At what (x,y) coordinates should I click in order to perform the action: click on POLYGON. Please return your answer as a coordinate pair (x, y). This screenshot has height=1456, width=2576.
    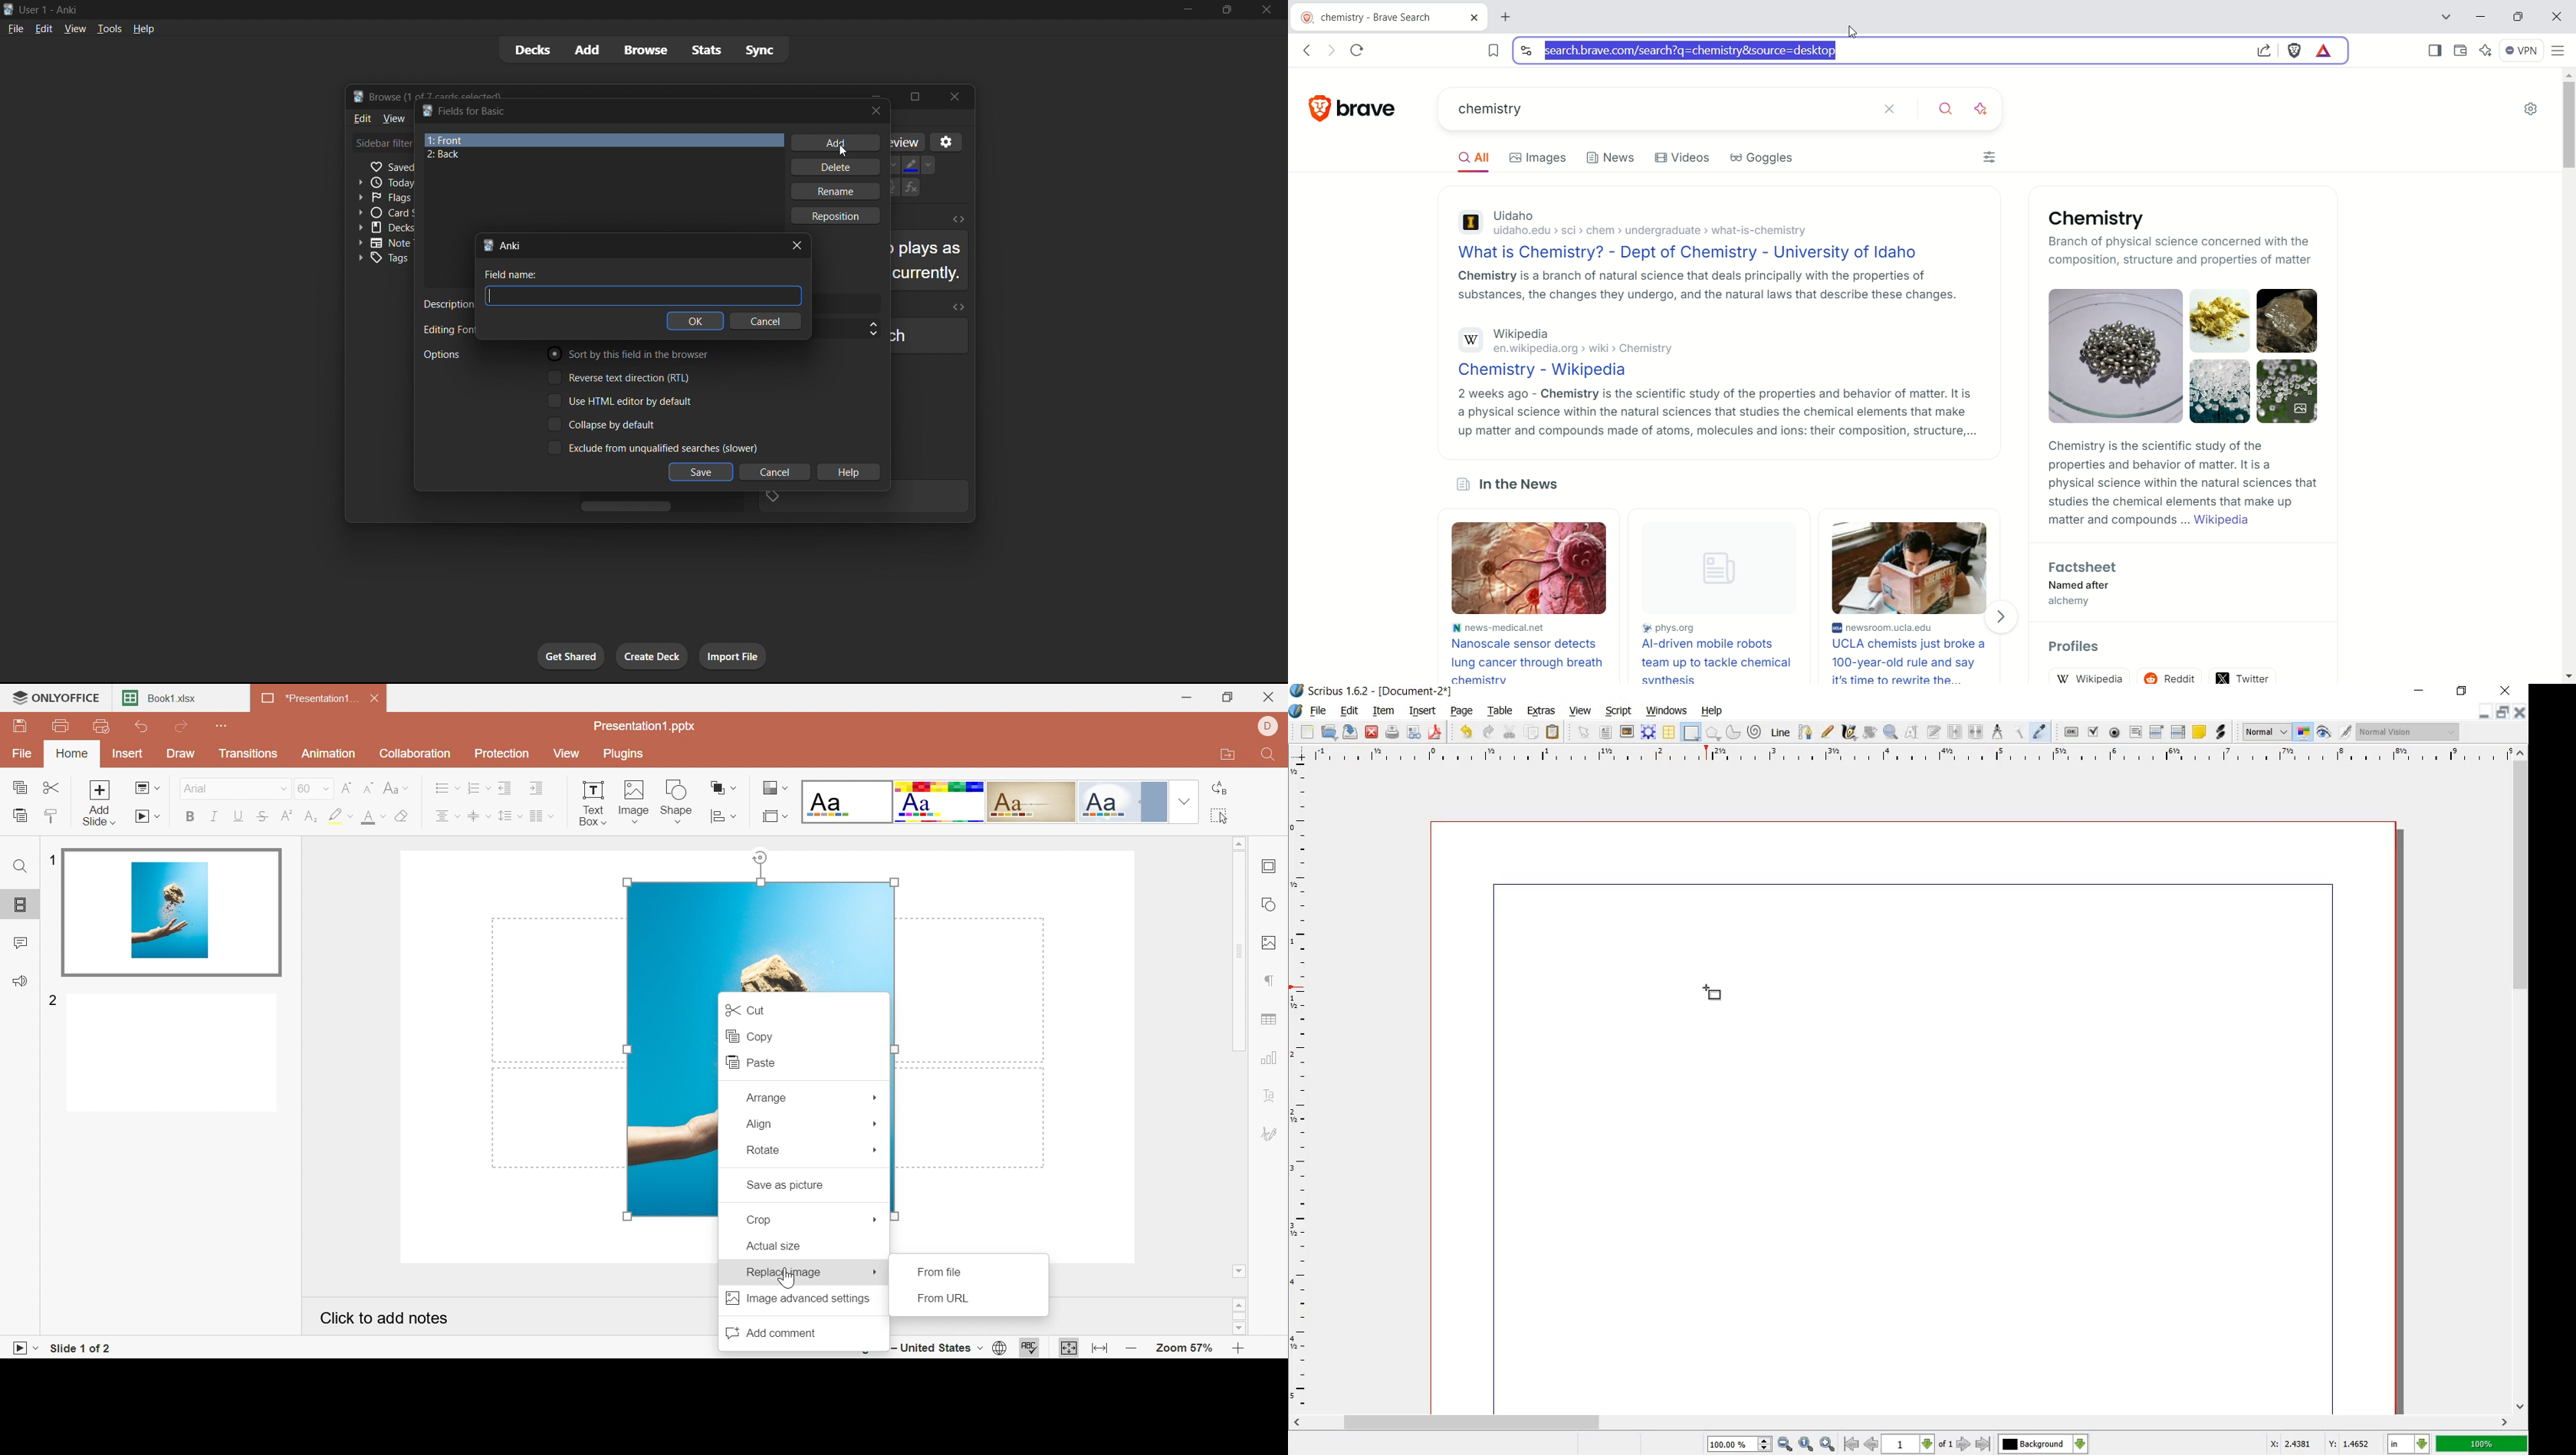
    Looking at the image, I should click on (1714, 735).